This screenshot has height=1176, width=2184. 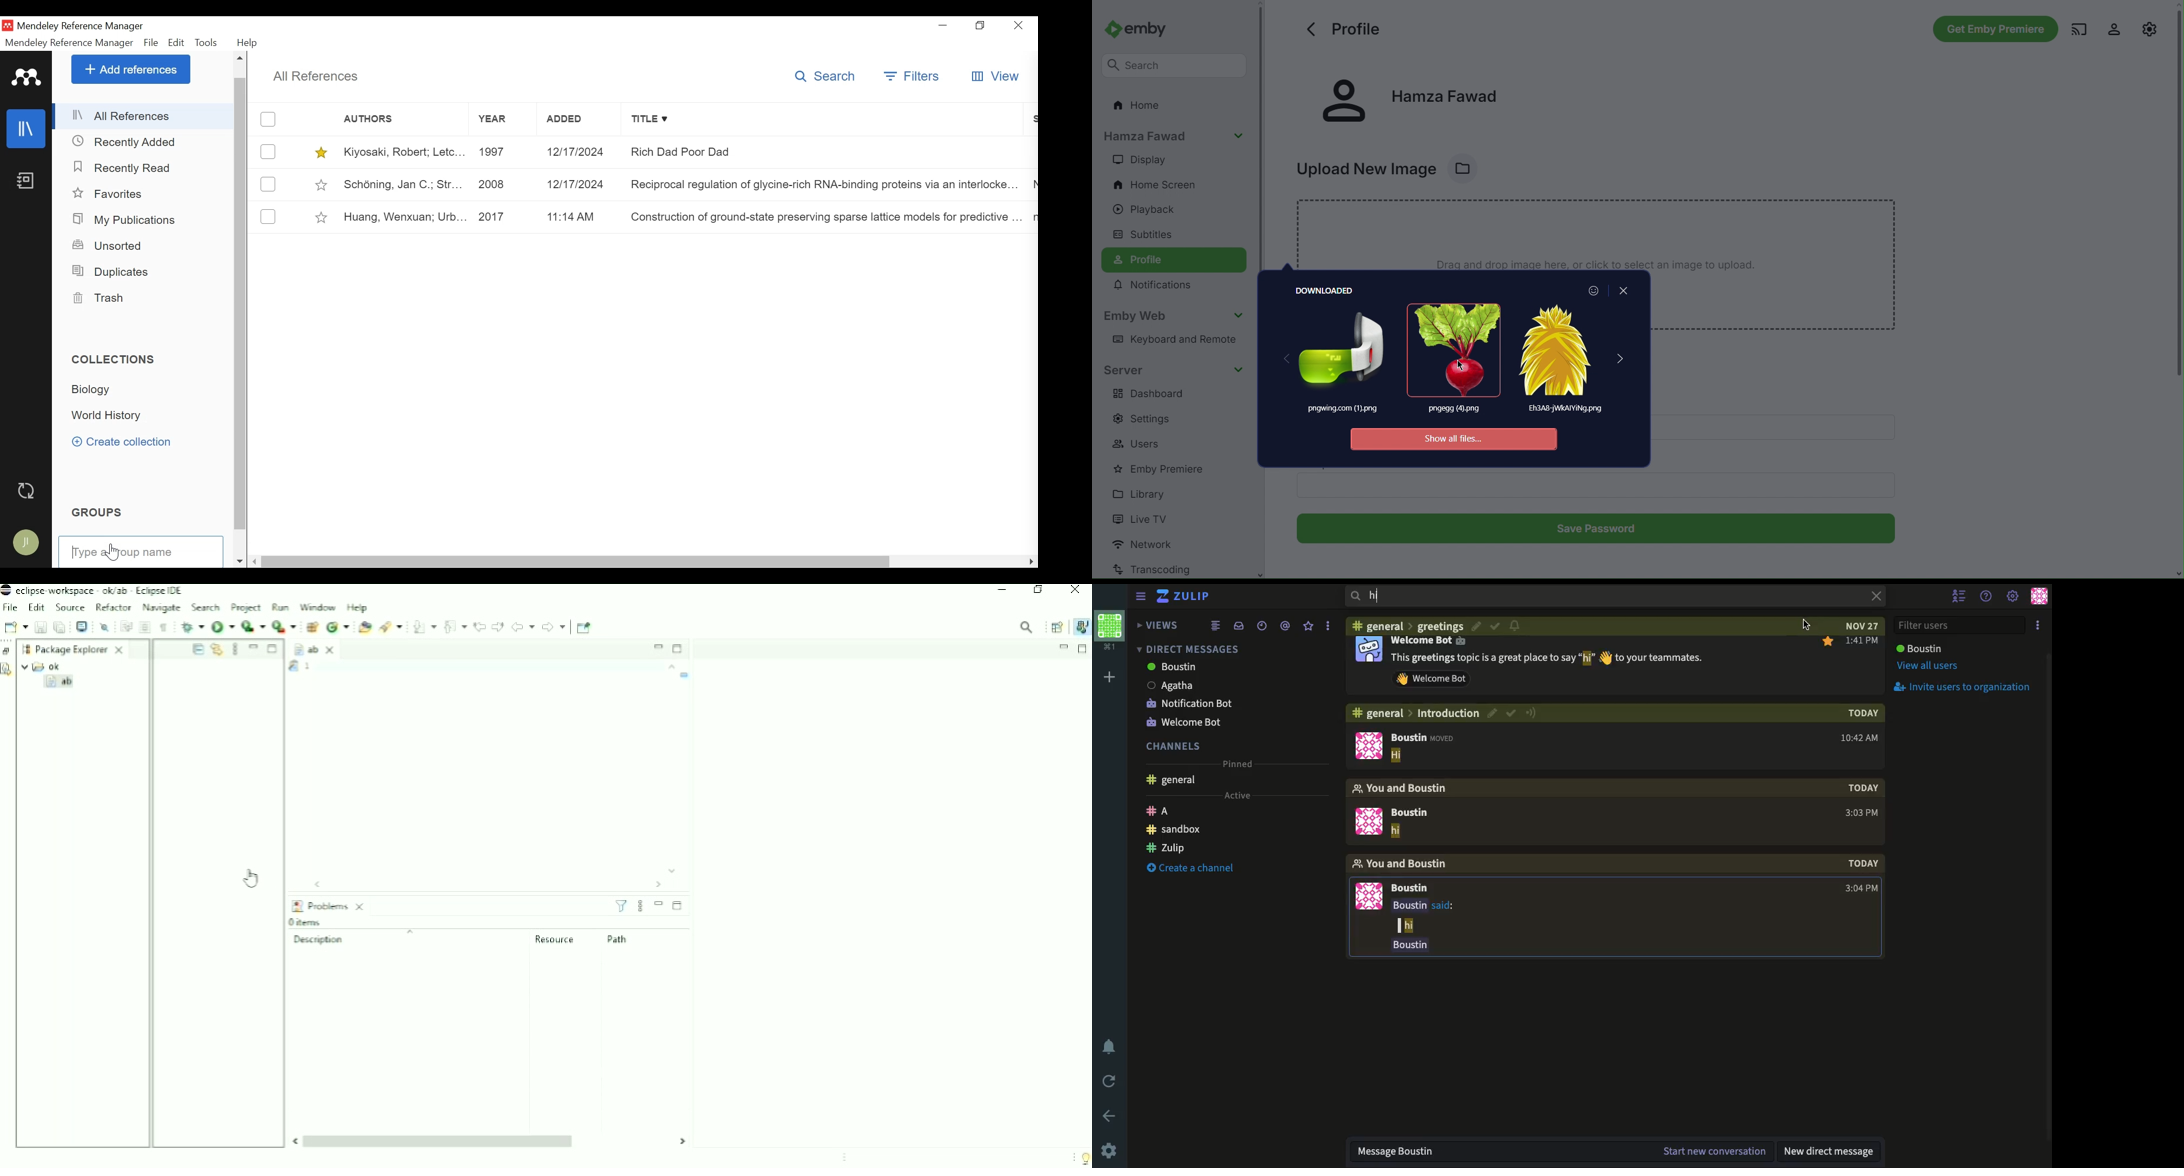 What do you see at coordinates (1412, 98) in the screenshot?
I see `Account` at bounding box center [1412, 98].